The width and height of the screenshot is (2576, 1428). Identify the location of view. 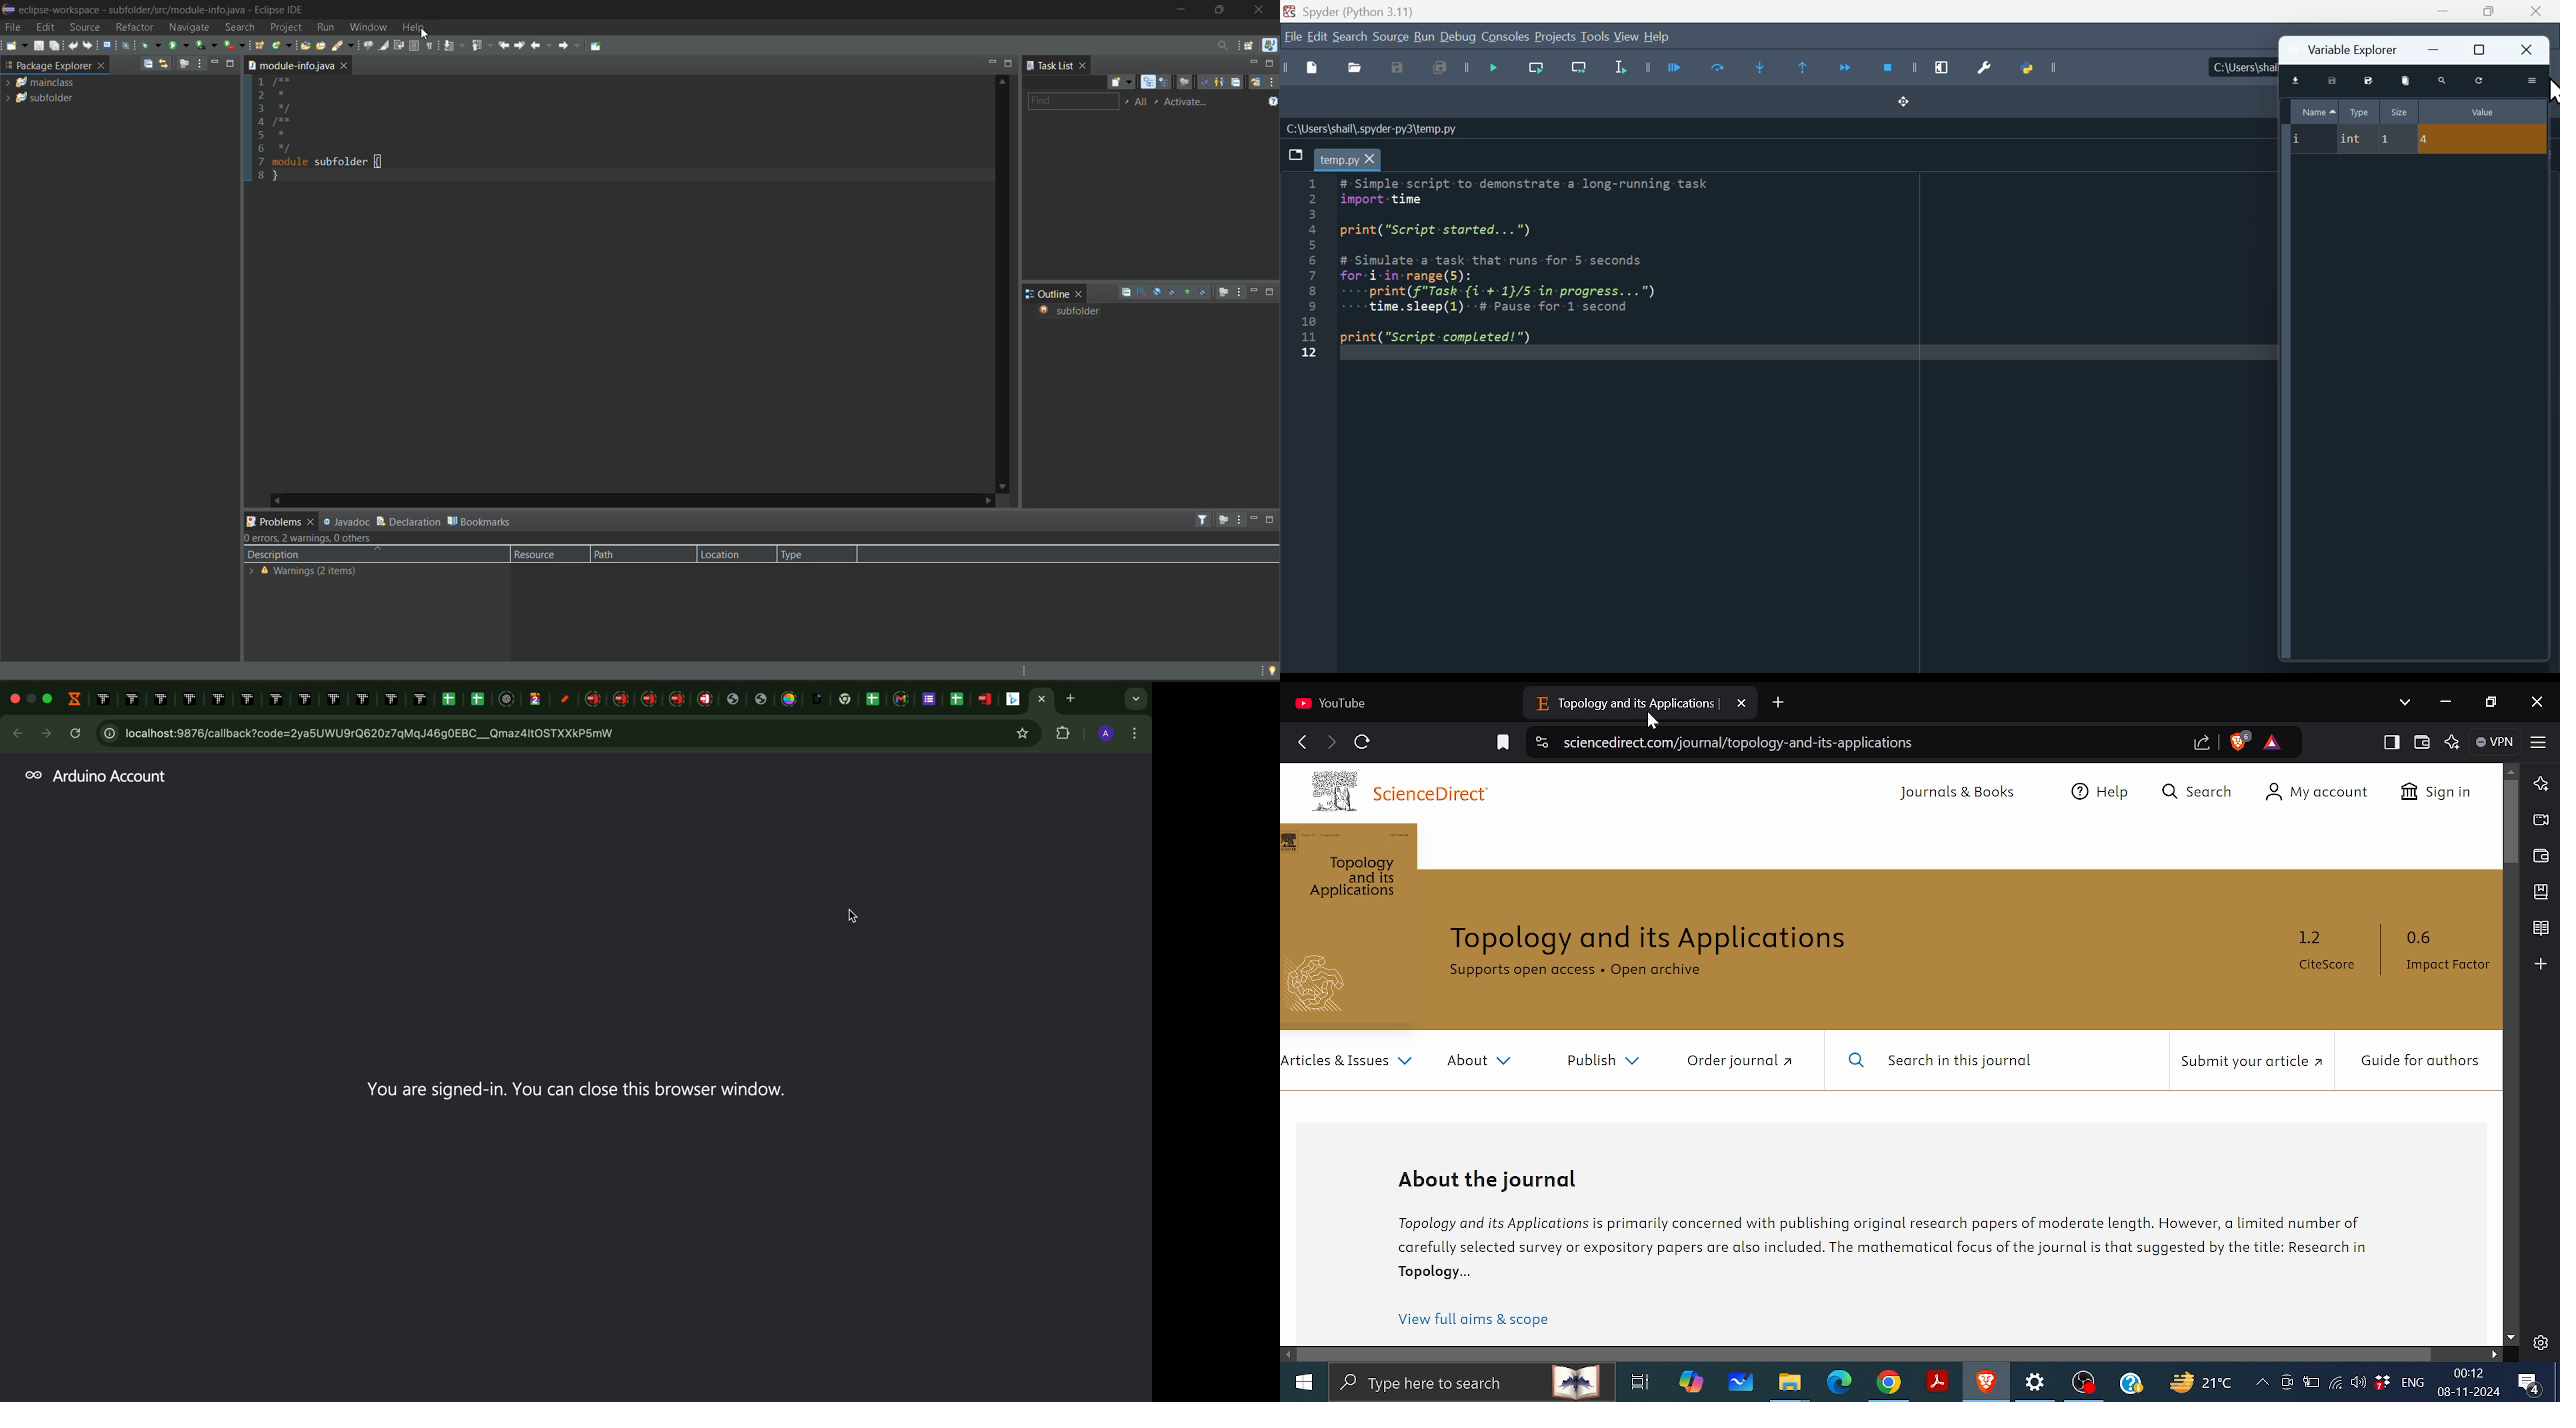
(1627, 37).